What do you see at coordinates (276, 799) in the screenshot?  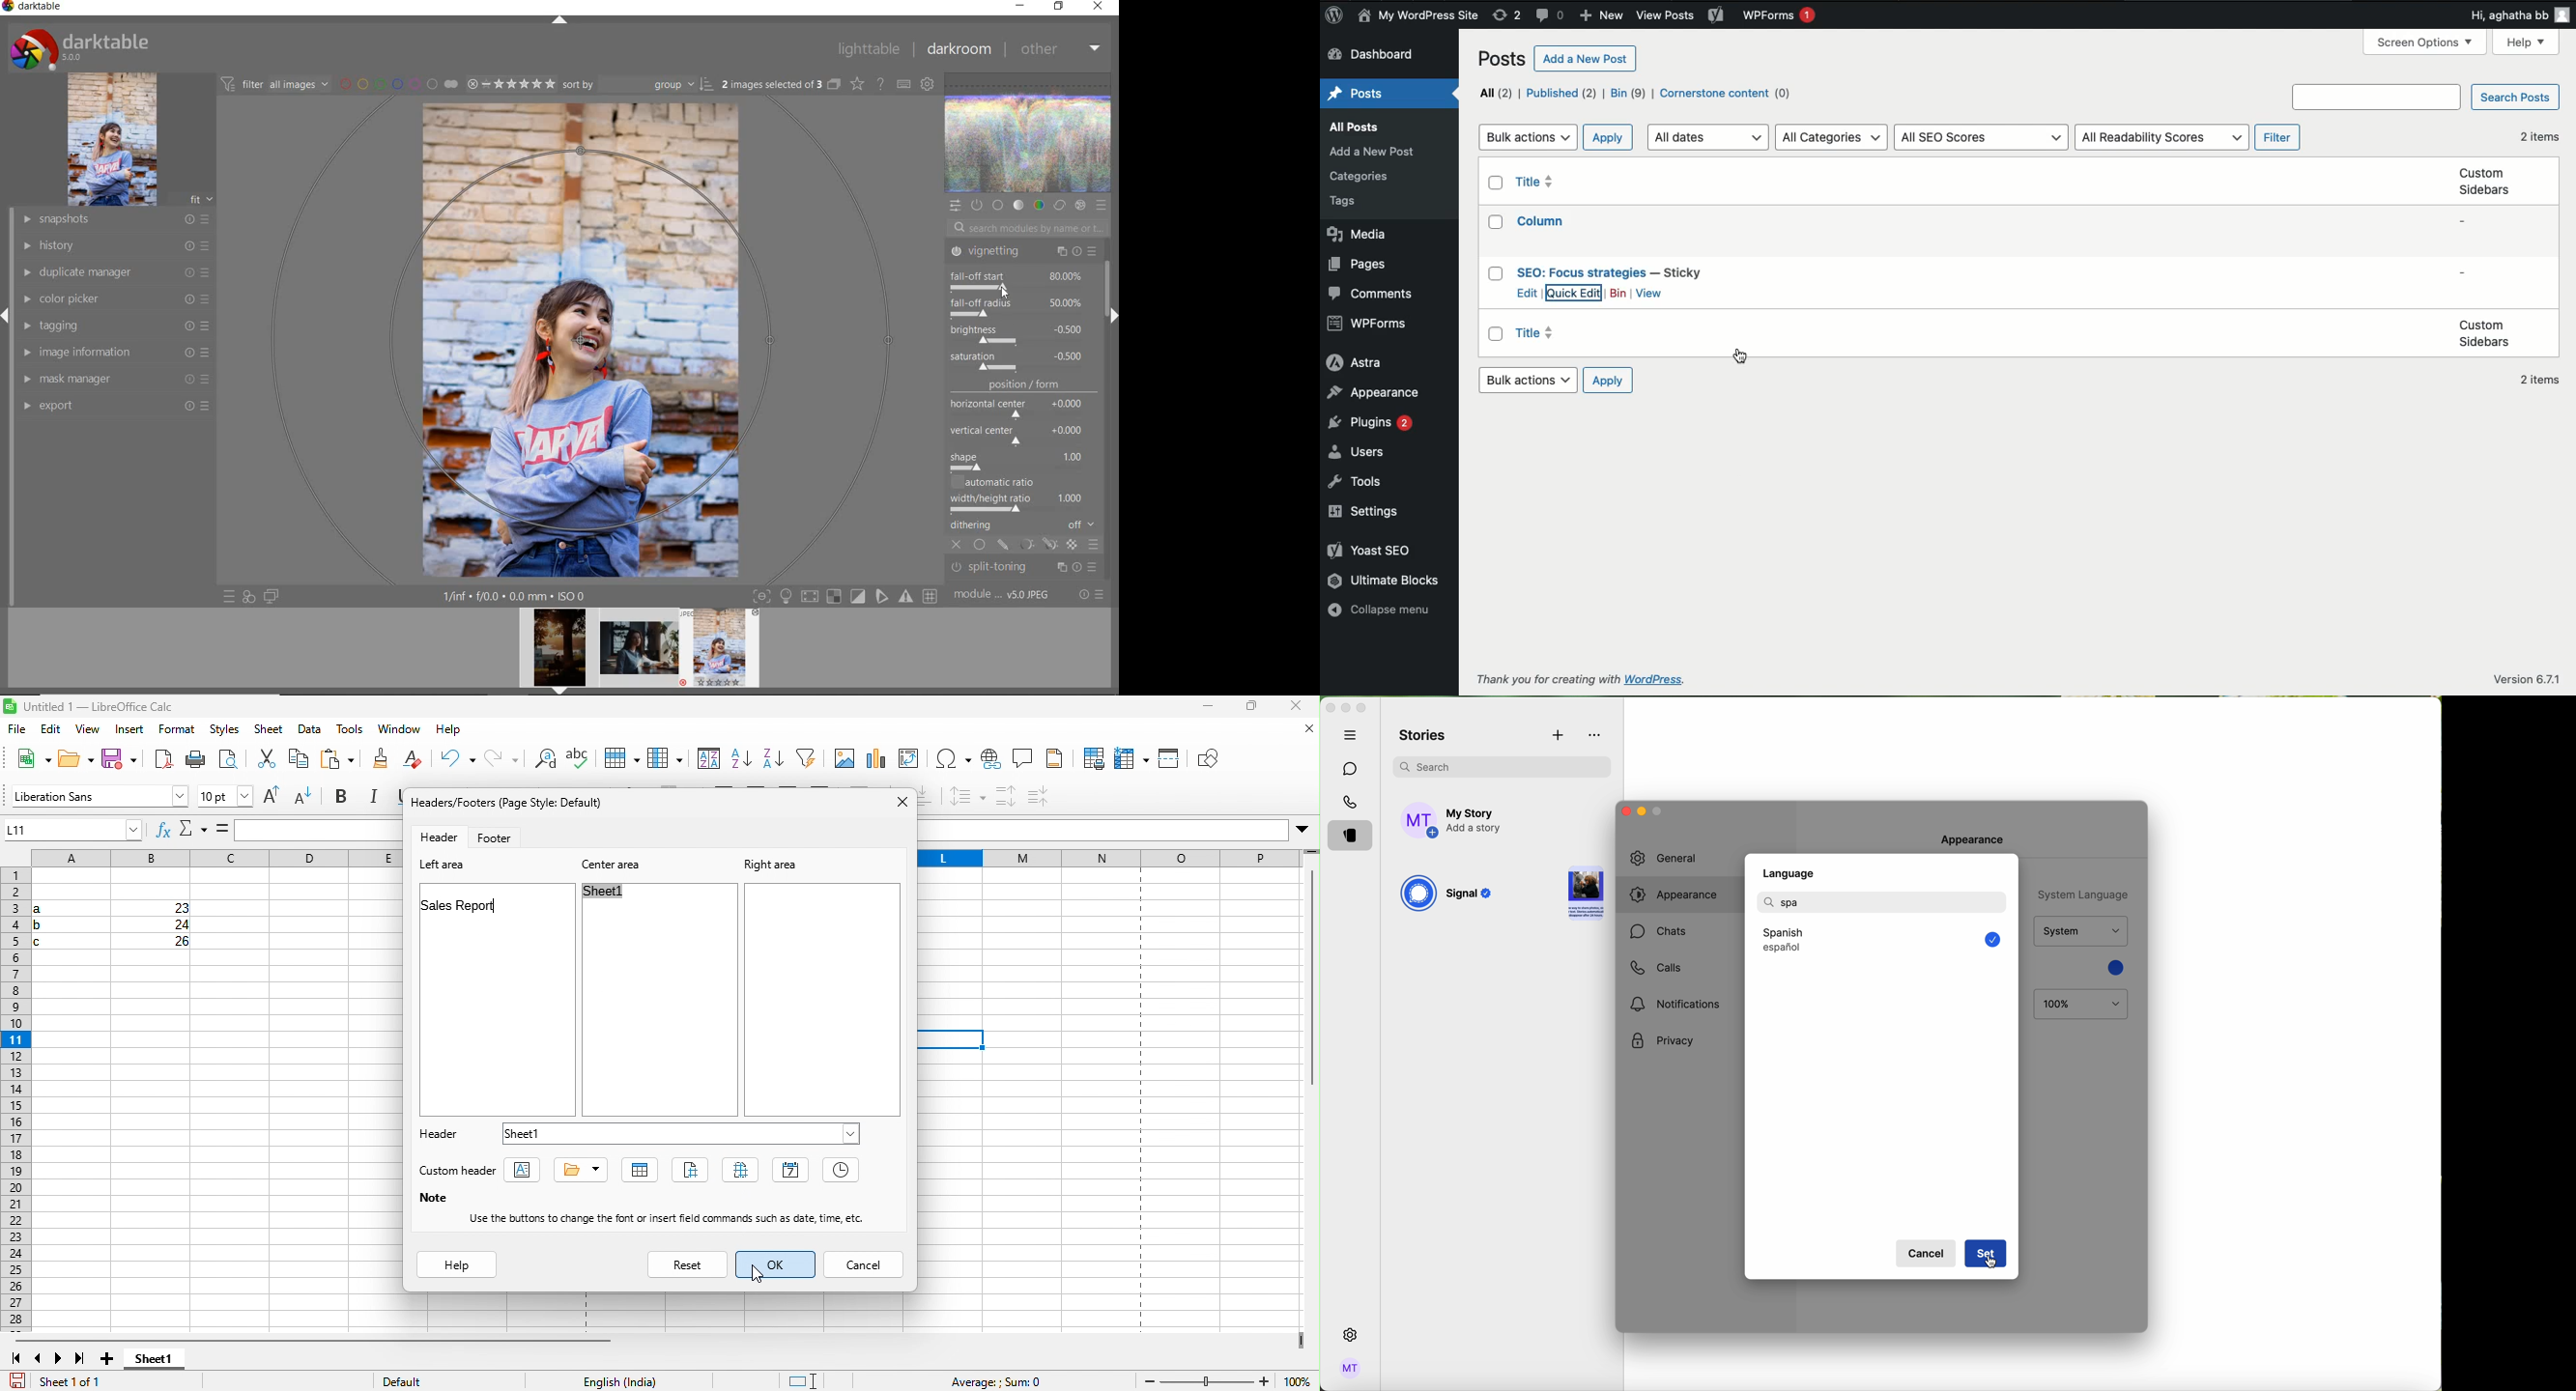 I see `increase font size` at bounding box center [276, 799].